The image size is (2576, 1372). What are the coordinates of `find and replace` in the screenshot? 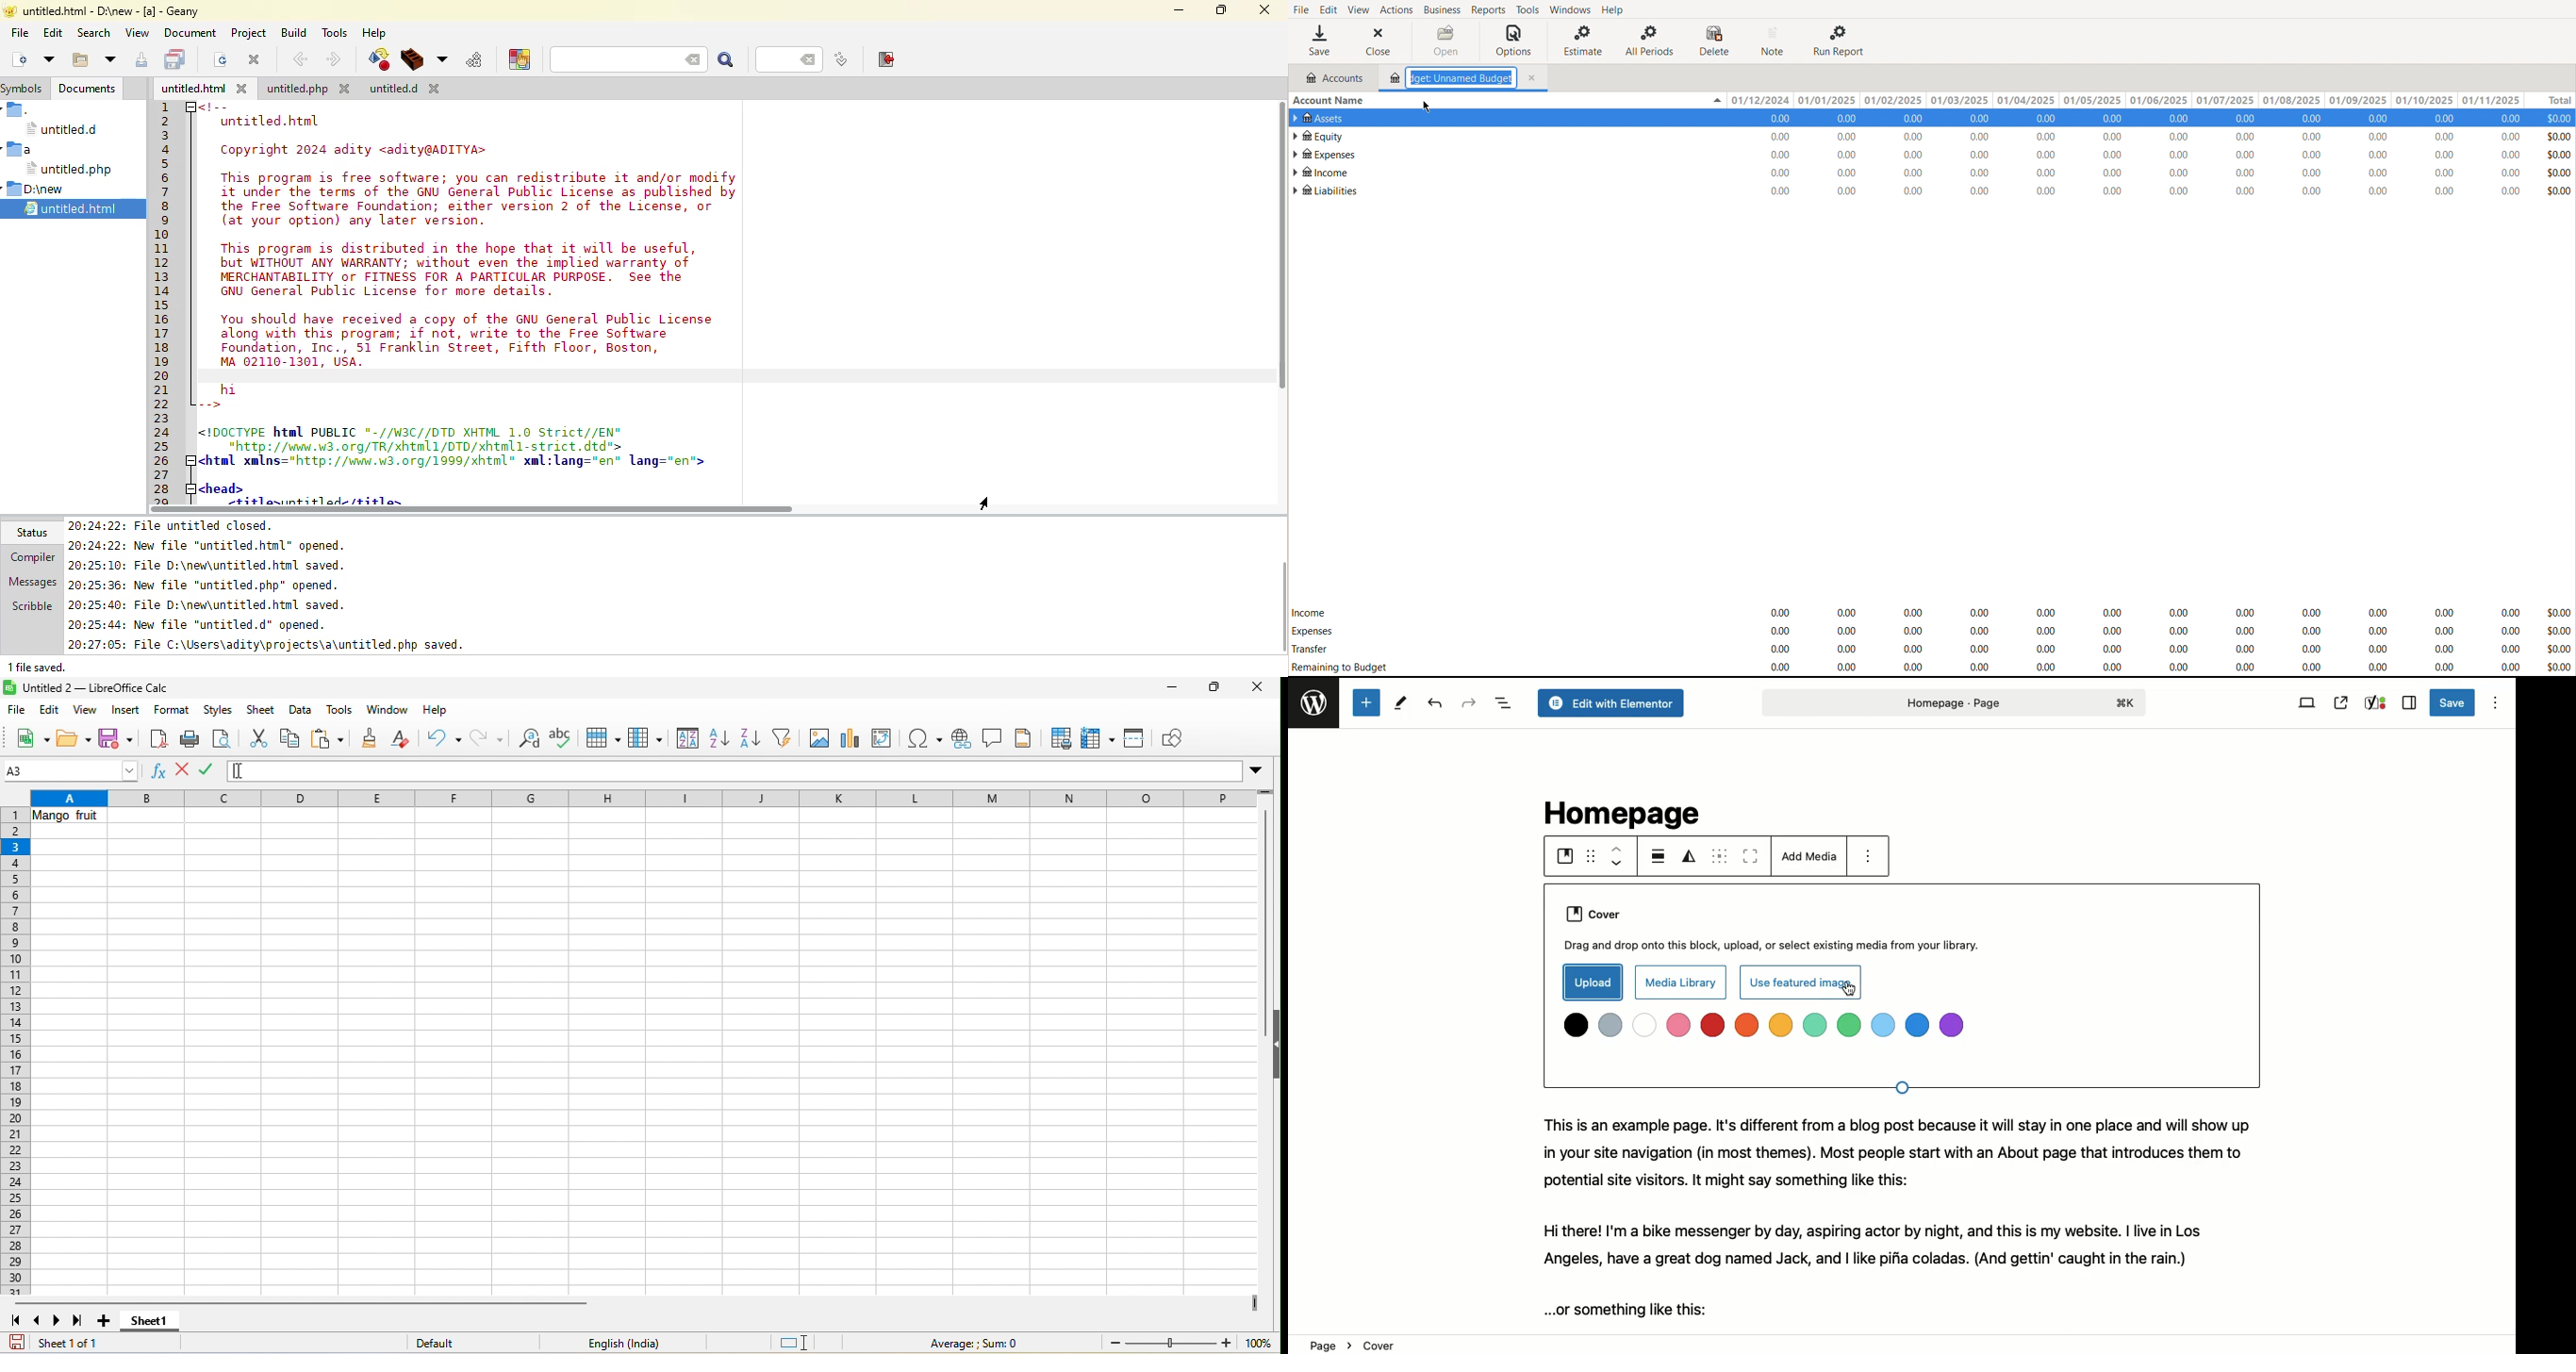 It's located at (526, 740).